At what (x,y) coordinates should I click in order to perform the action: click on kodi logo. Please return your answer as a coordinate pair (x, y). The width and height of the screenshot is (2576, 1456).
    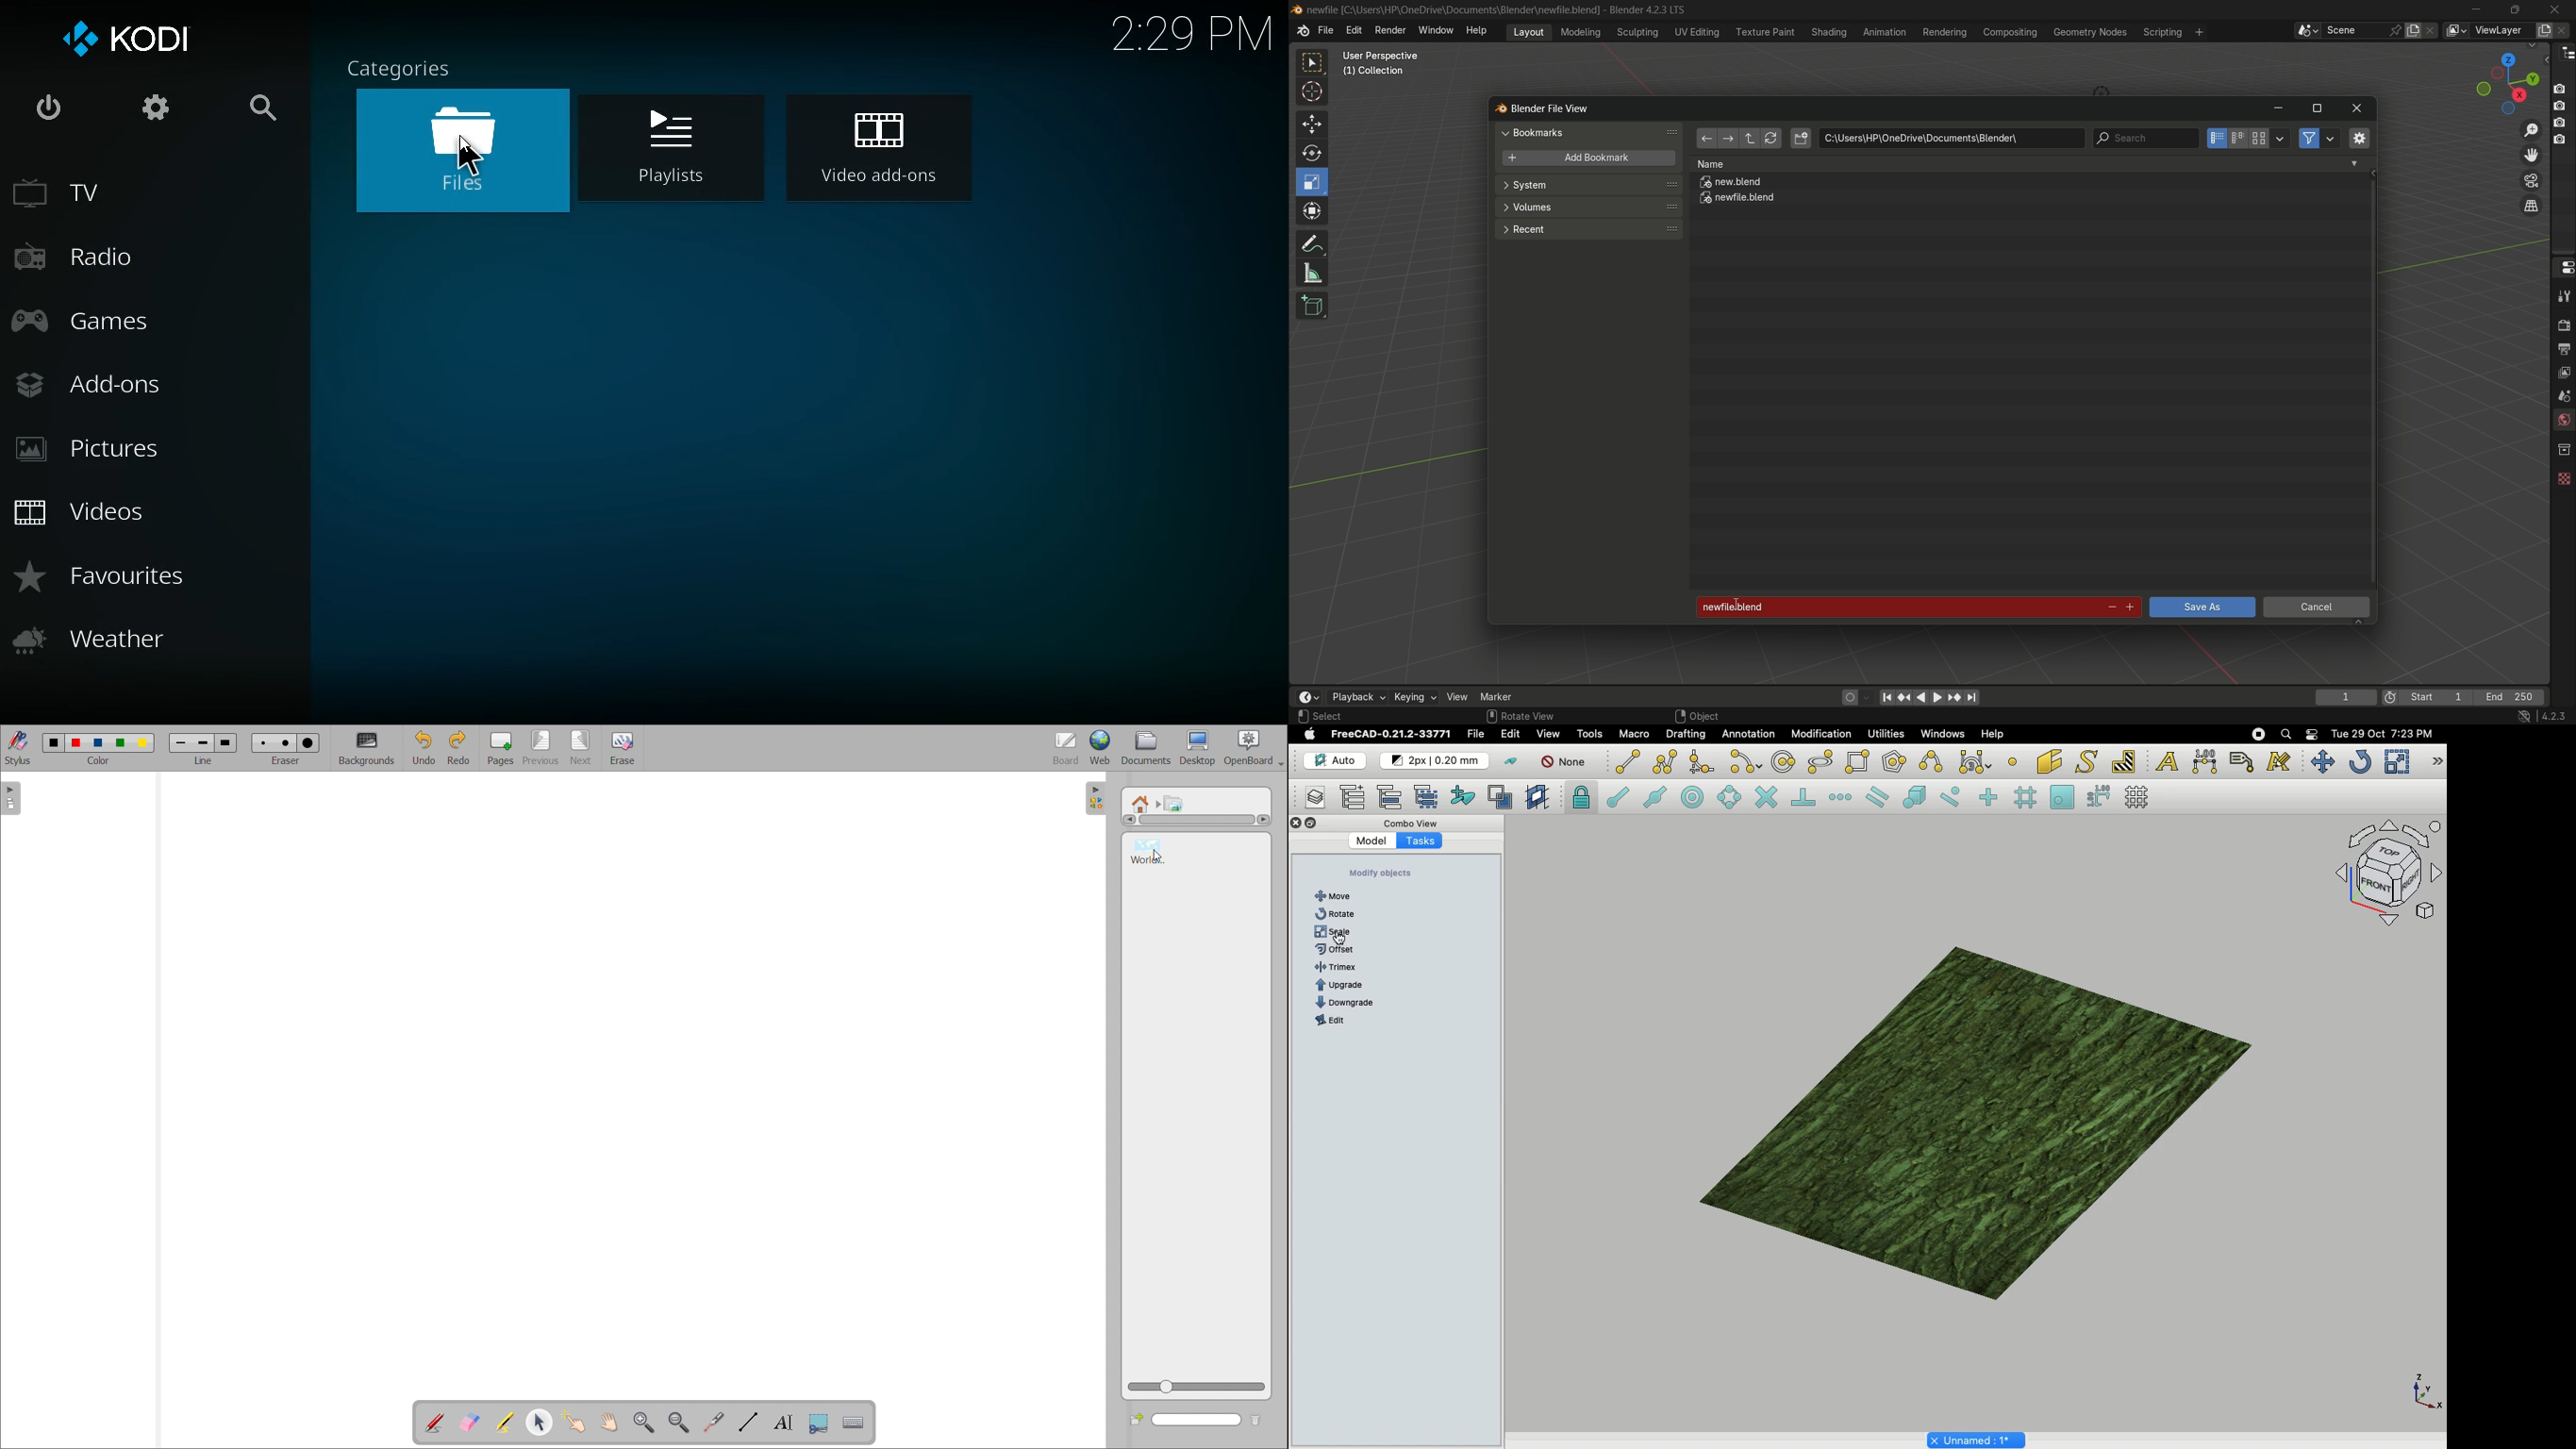
    Looking at the image, I should click on (124, 37).